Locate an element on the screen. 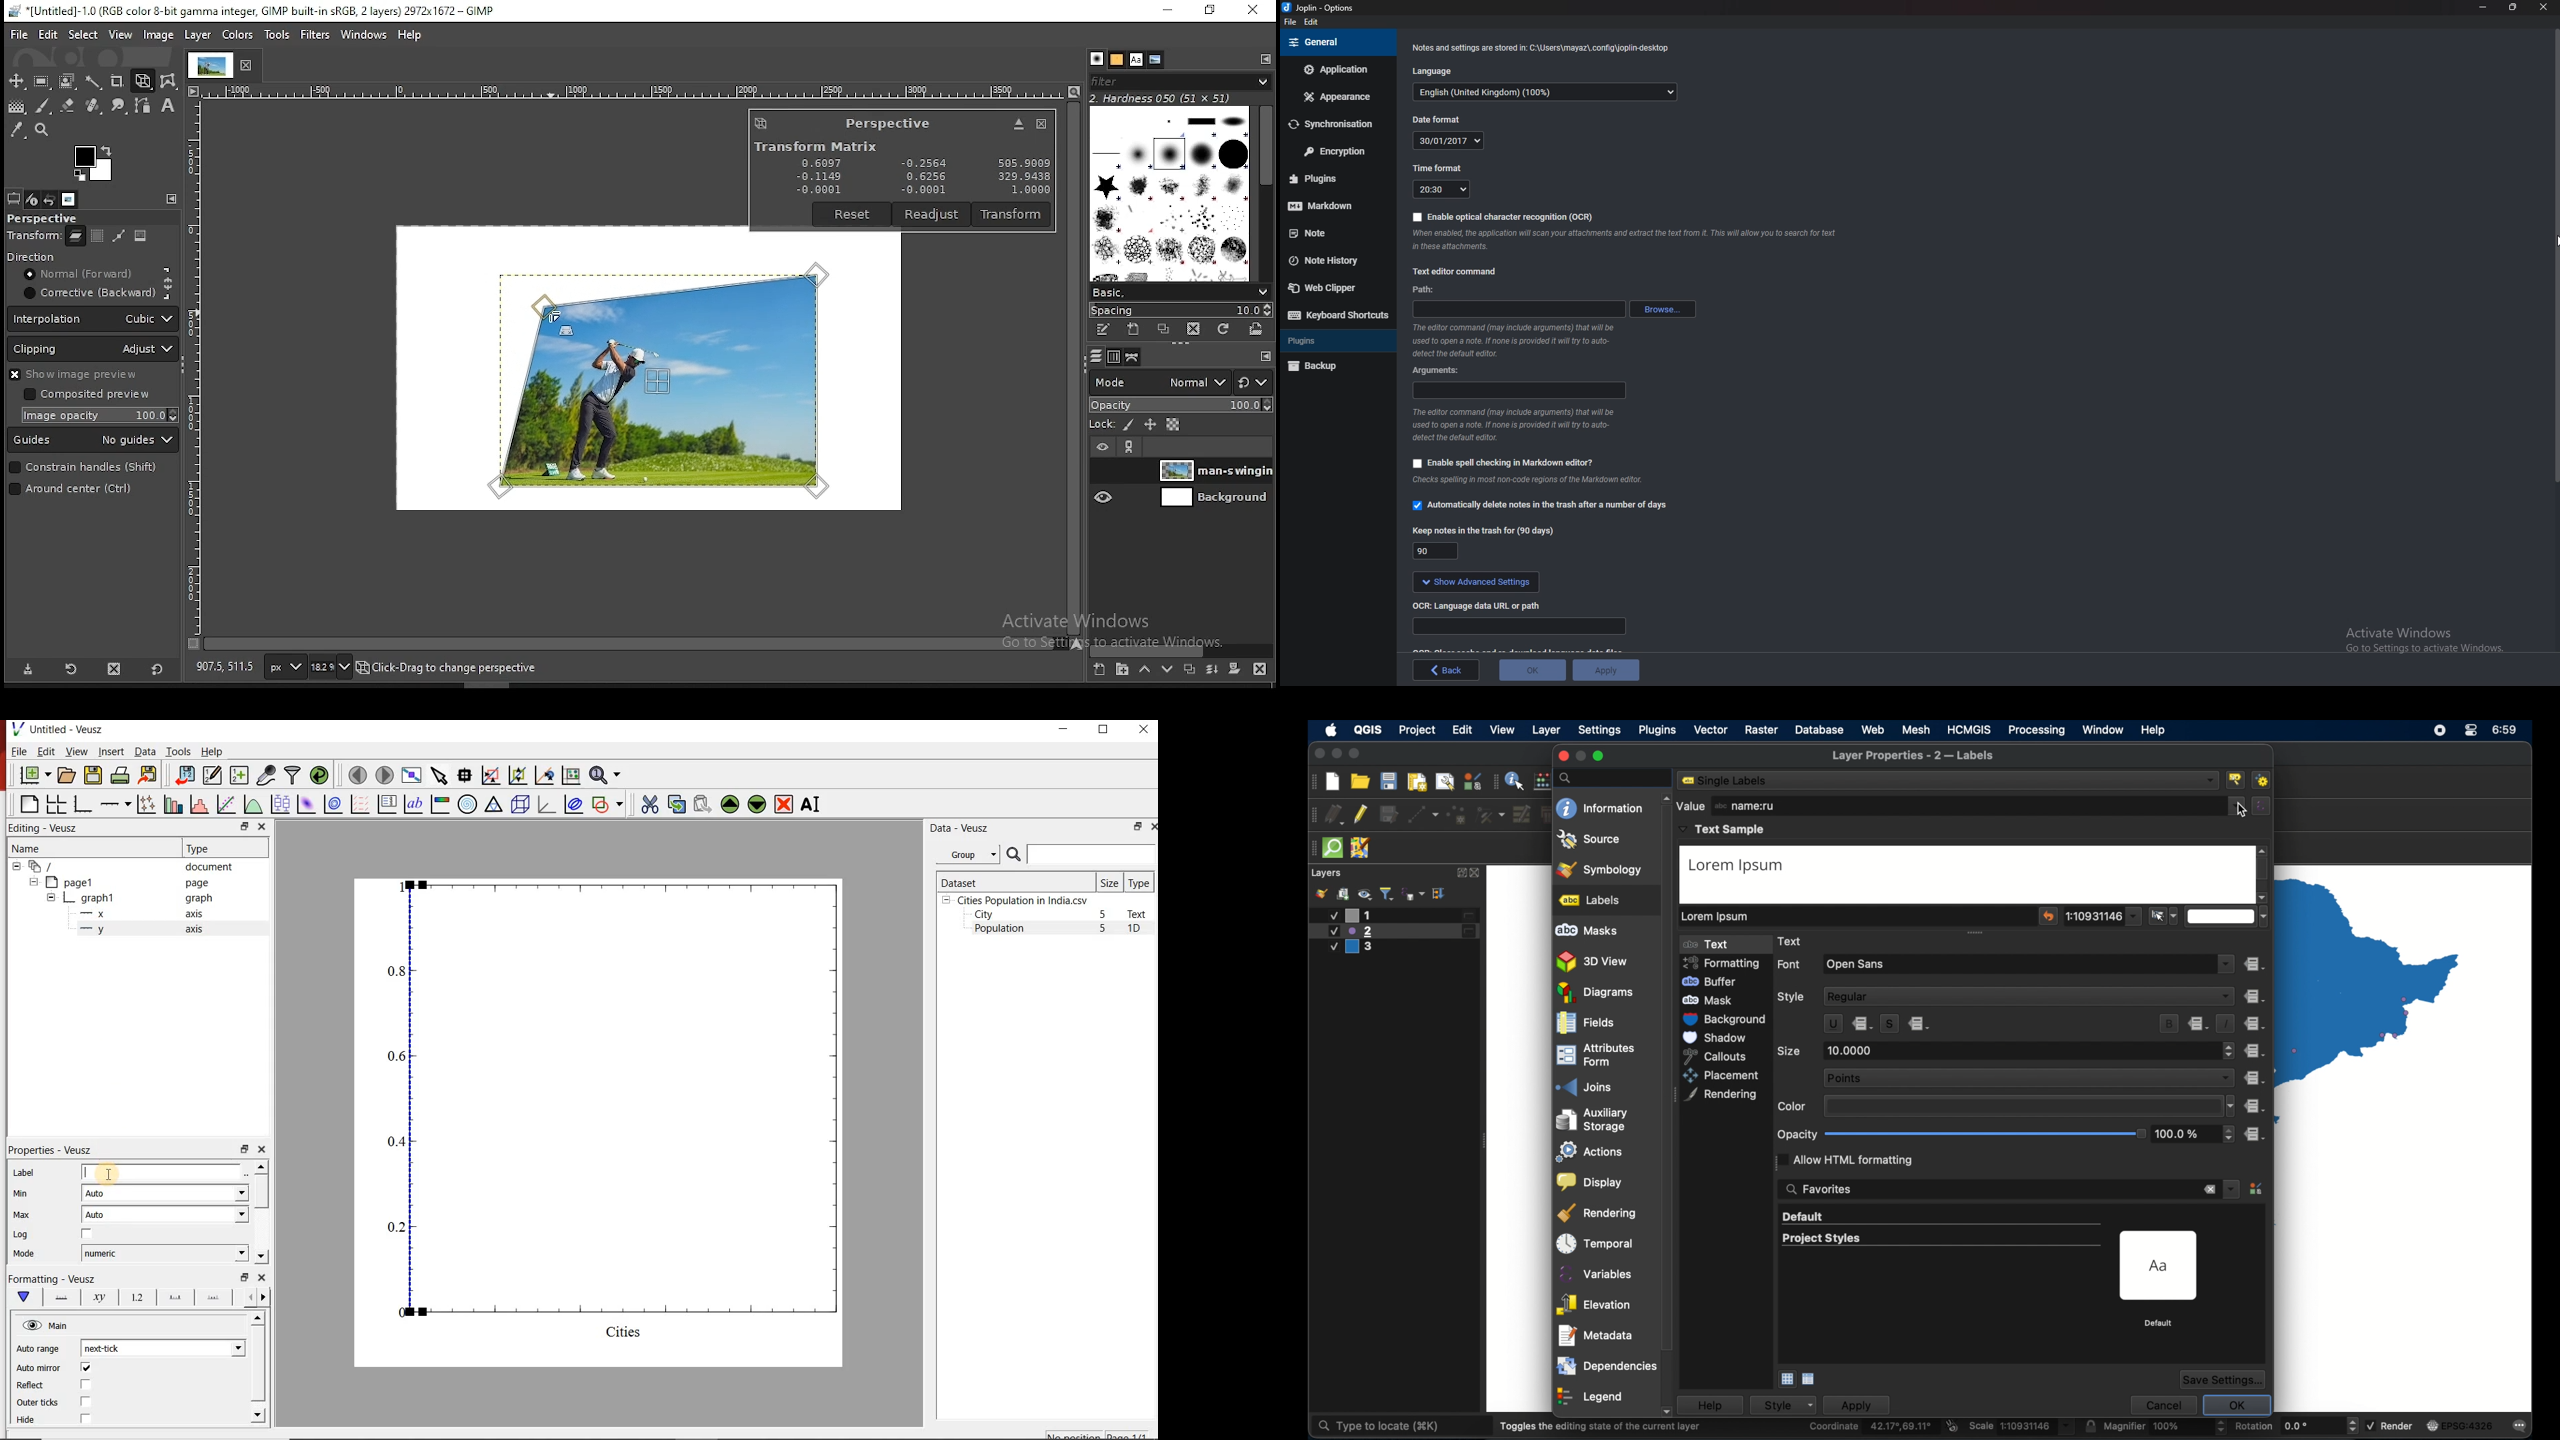 This screenshot has height=1456, width=2576. Mode is located at coordinates (28, 1254).